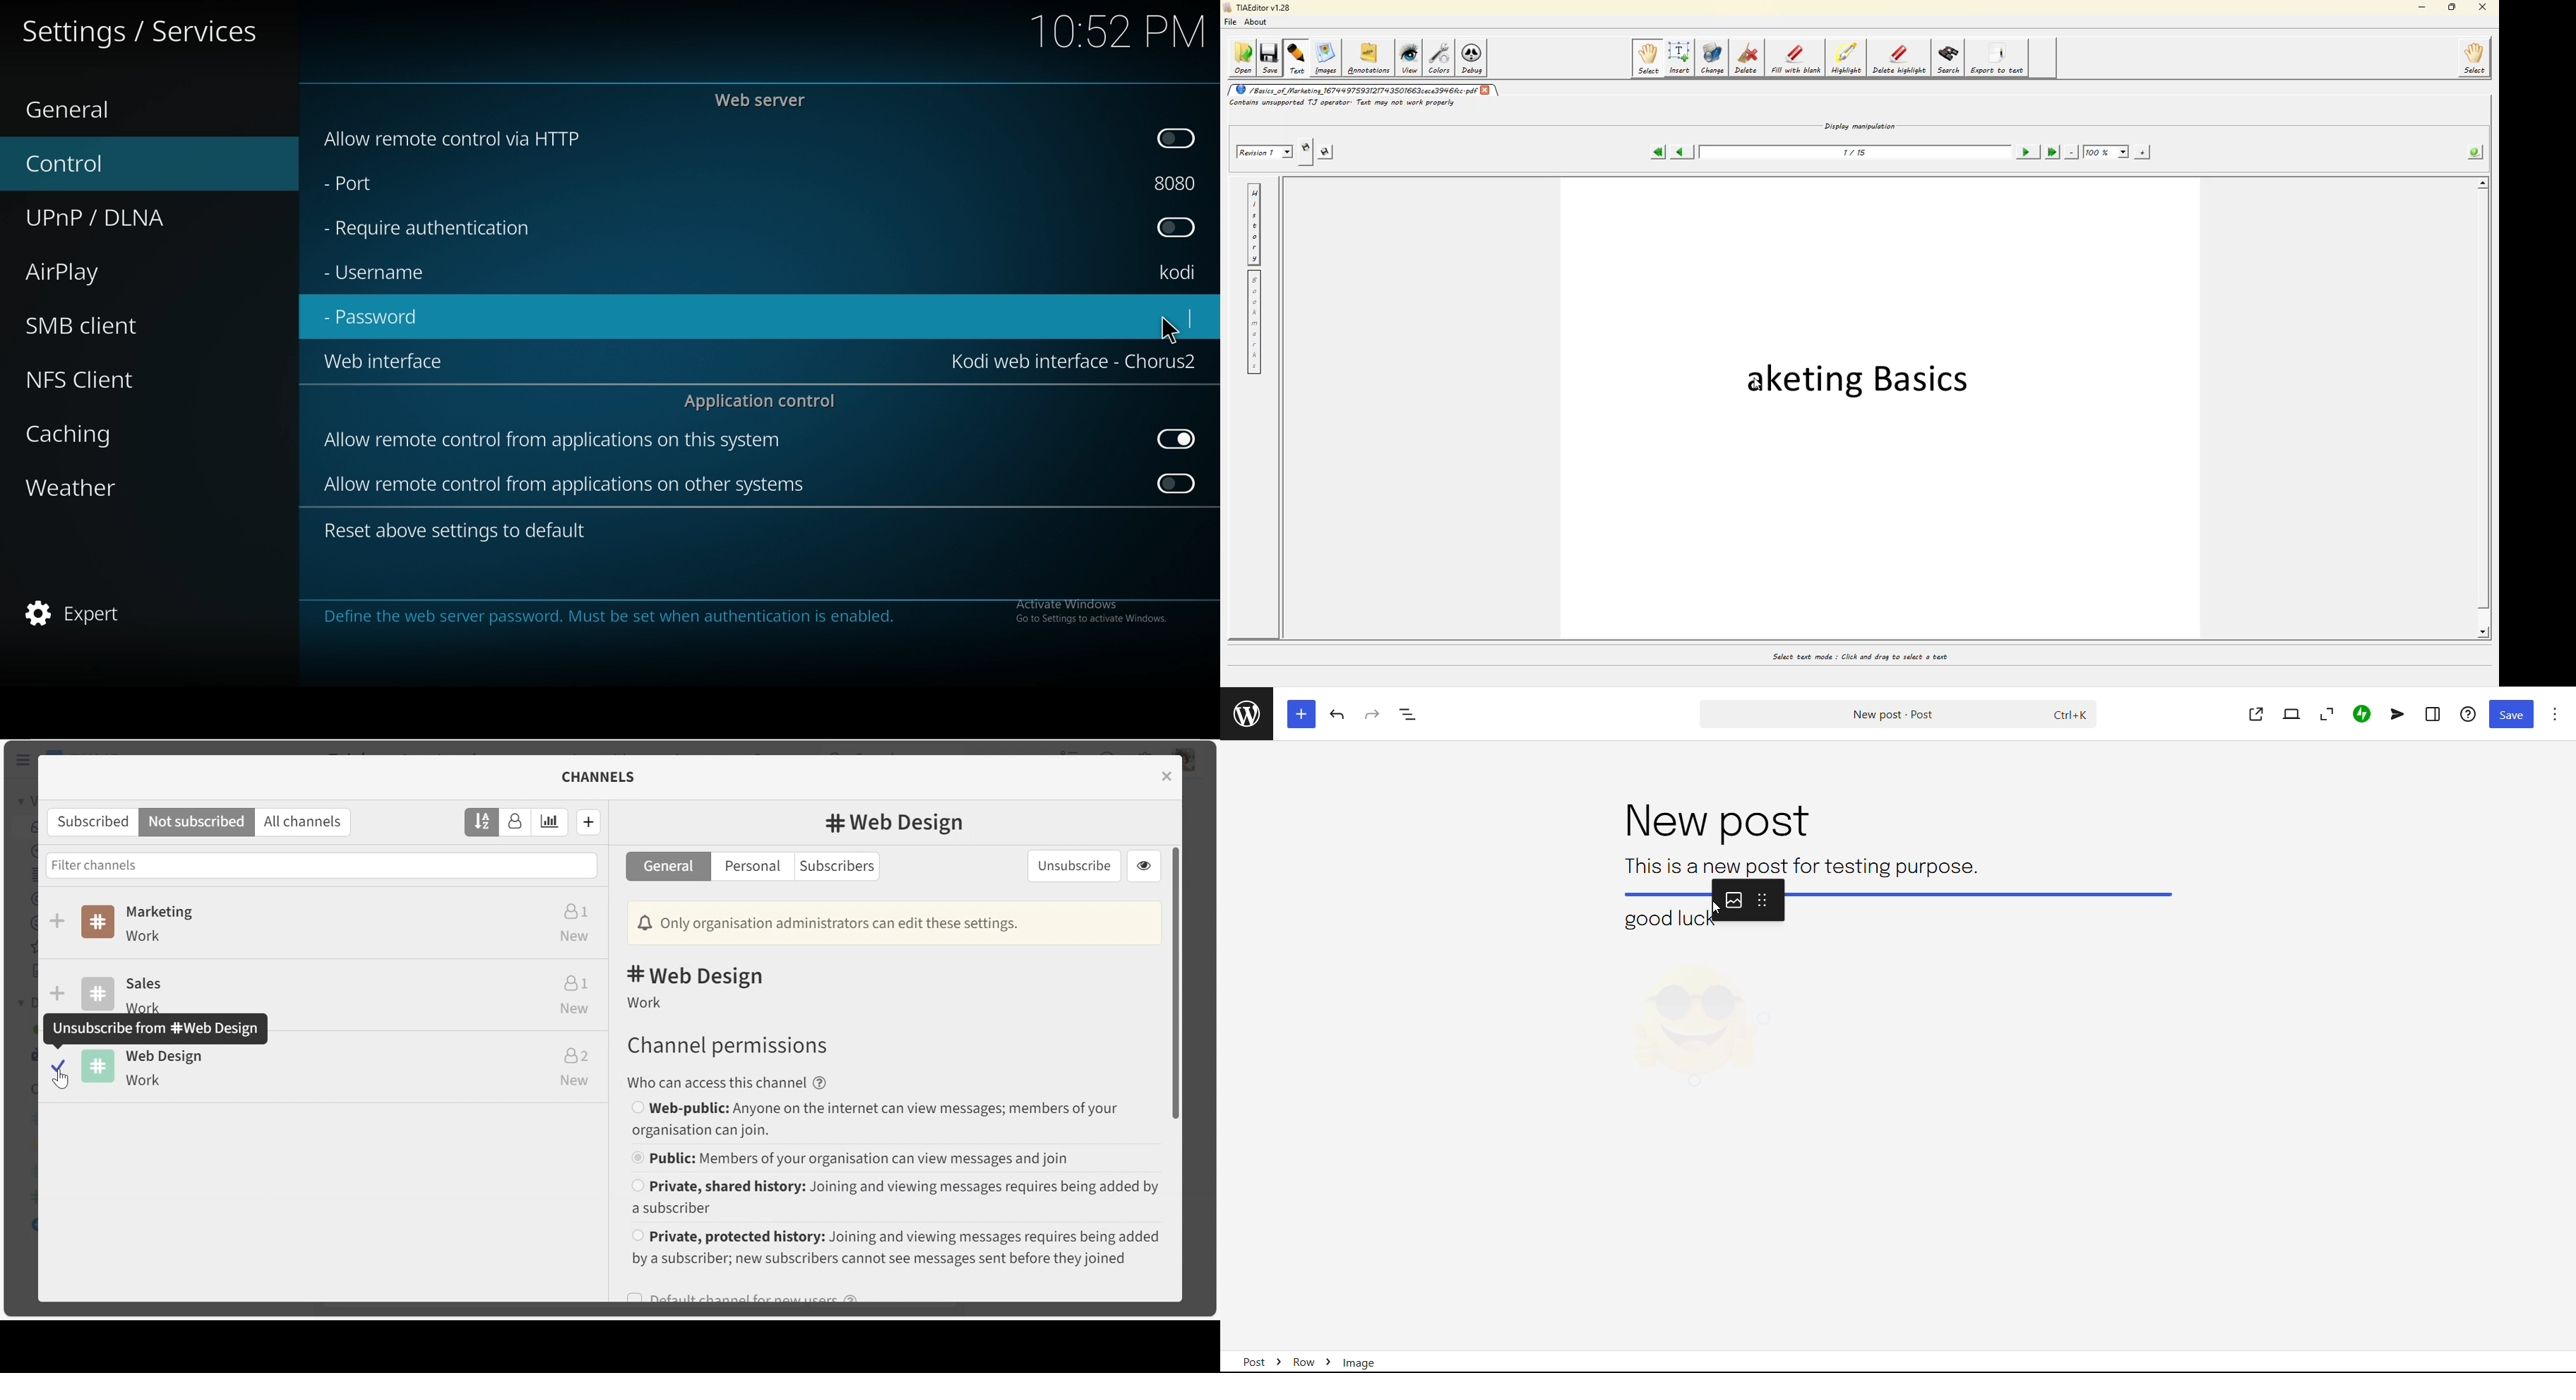 The height and width of the screenshot is (1400, 2576). I want to click on airplay, so click(128, 270).